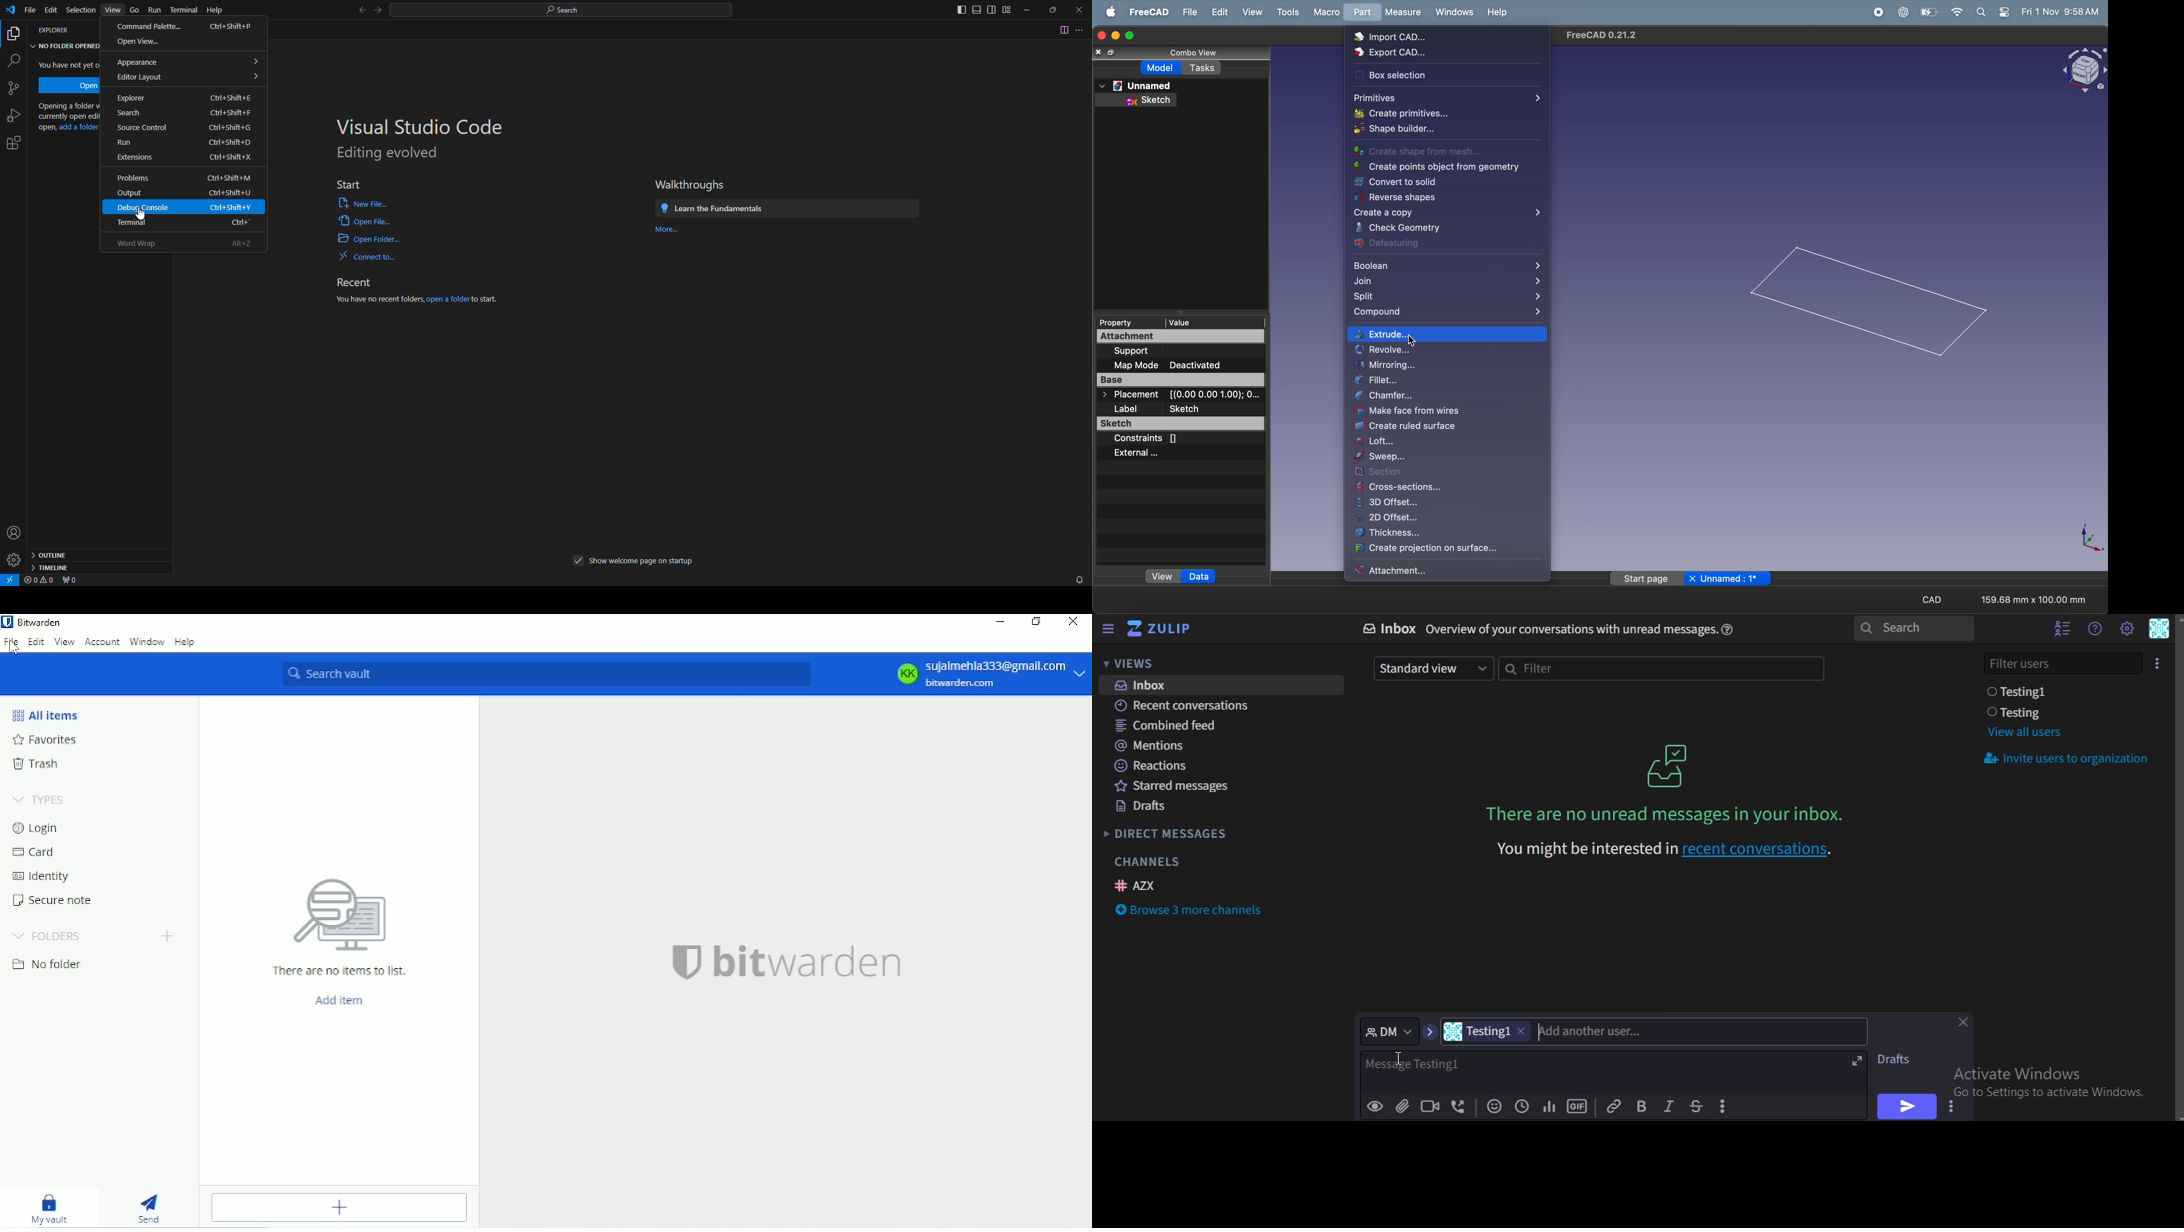 The height and width of the screenshot is (1232, 2184). What do you see at coordinates (1390, 1031) in the screenshot?
I see `DM` at bounding box center [1390, 1031].